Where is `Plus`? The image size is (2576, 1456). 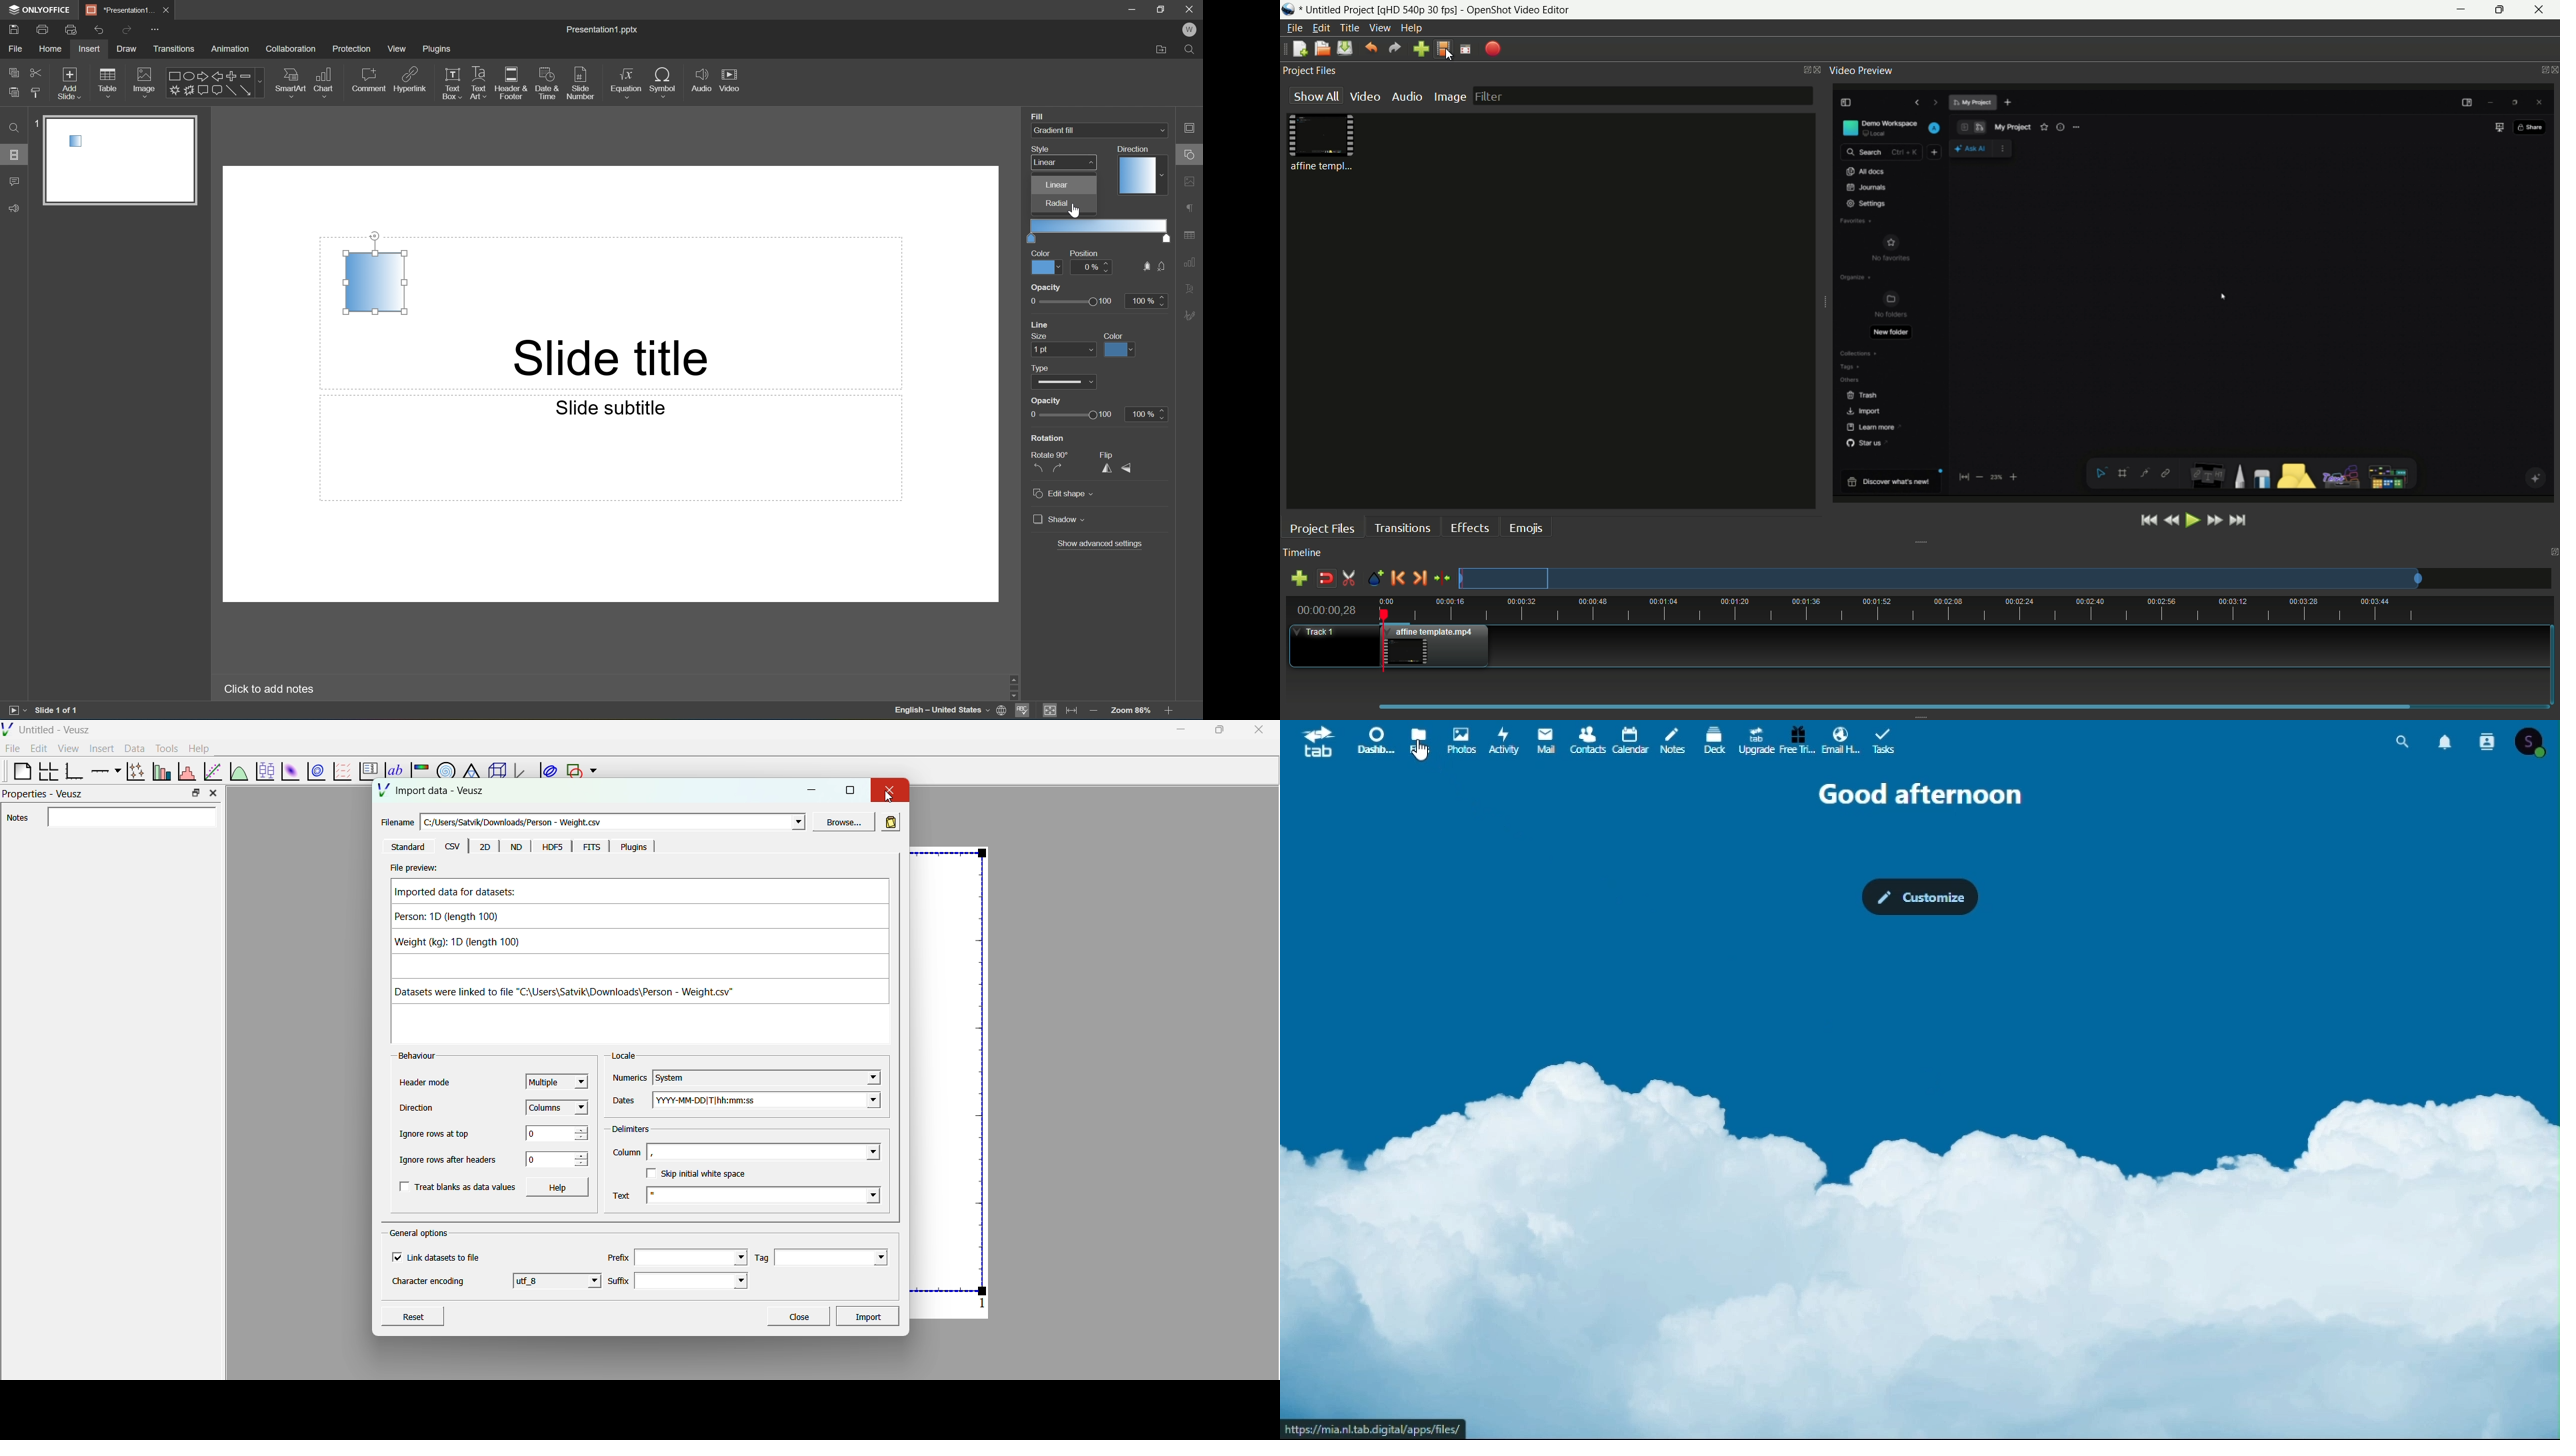 Plus is located at coordinates (232, 76).